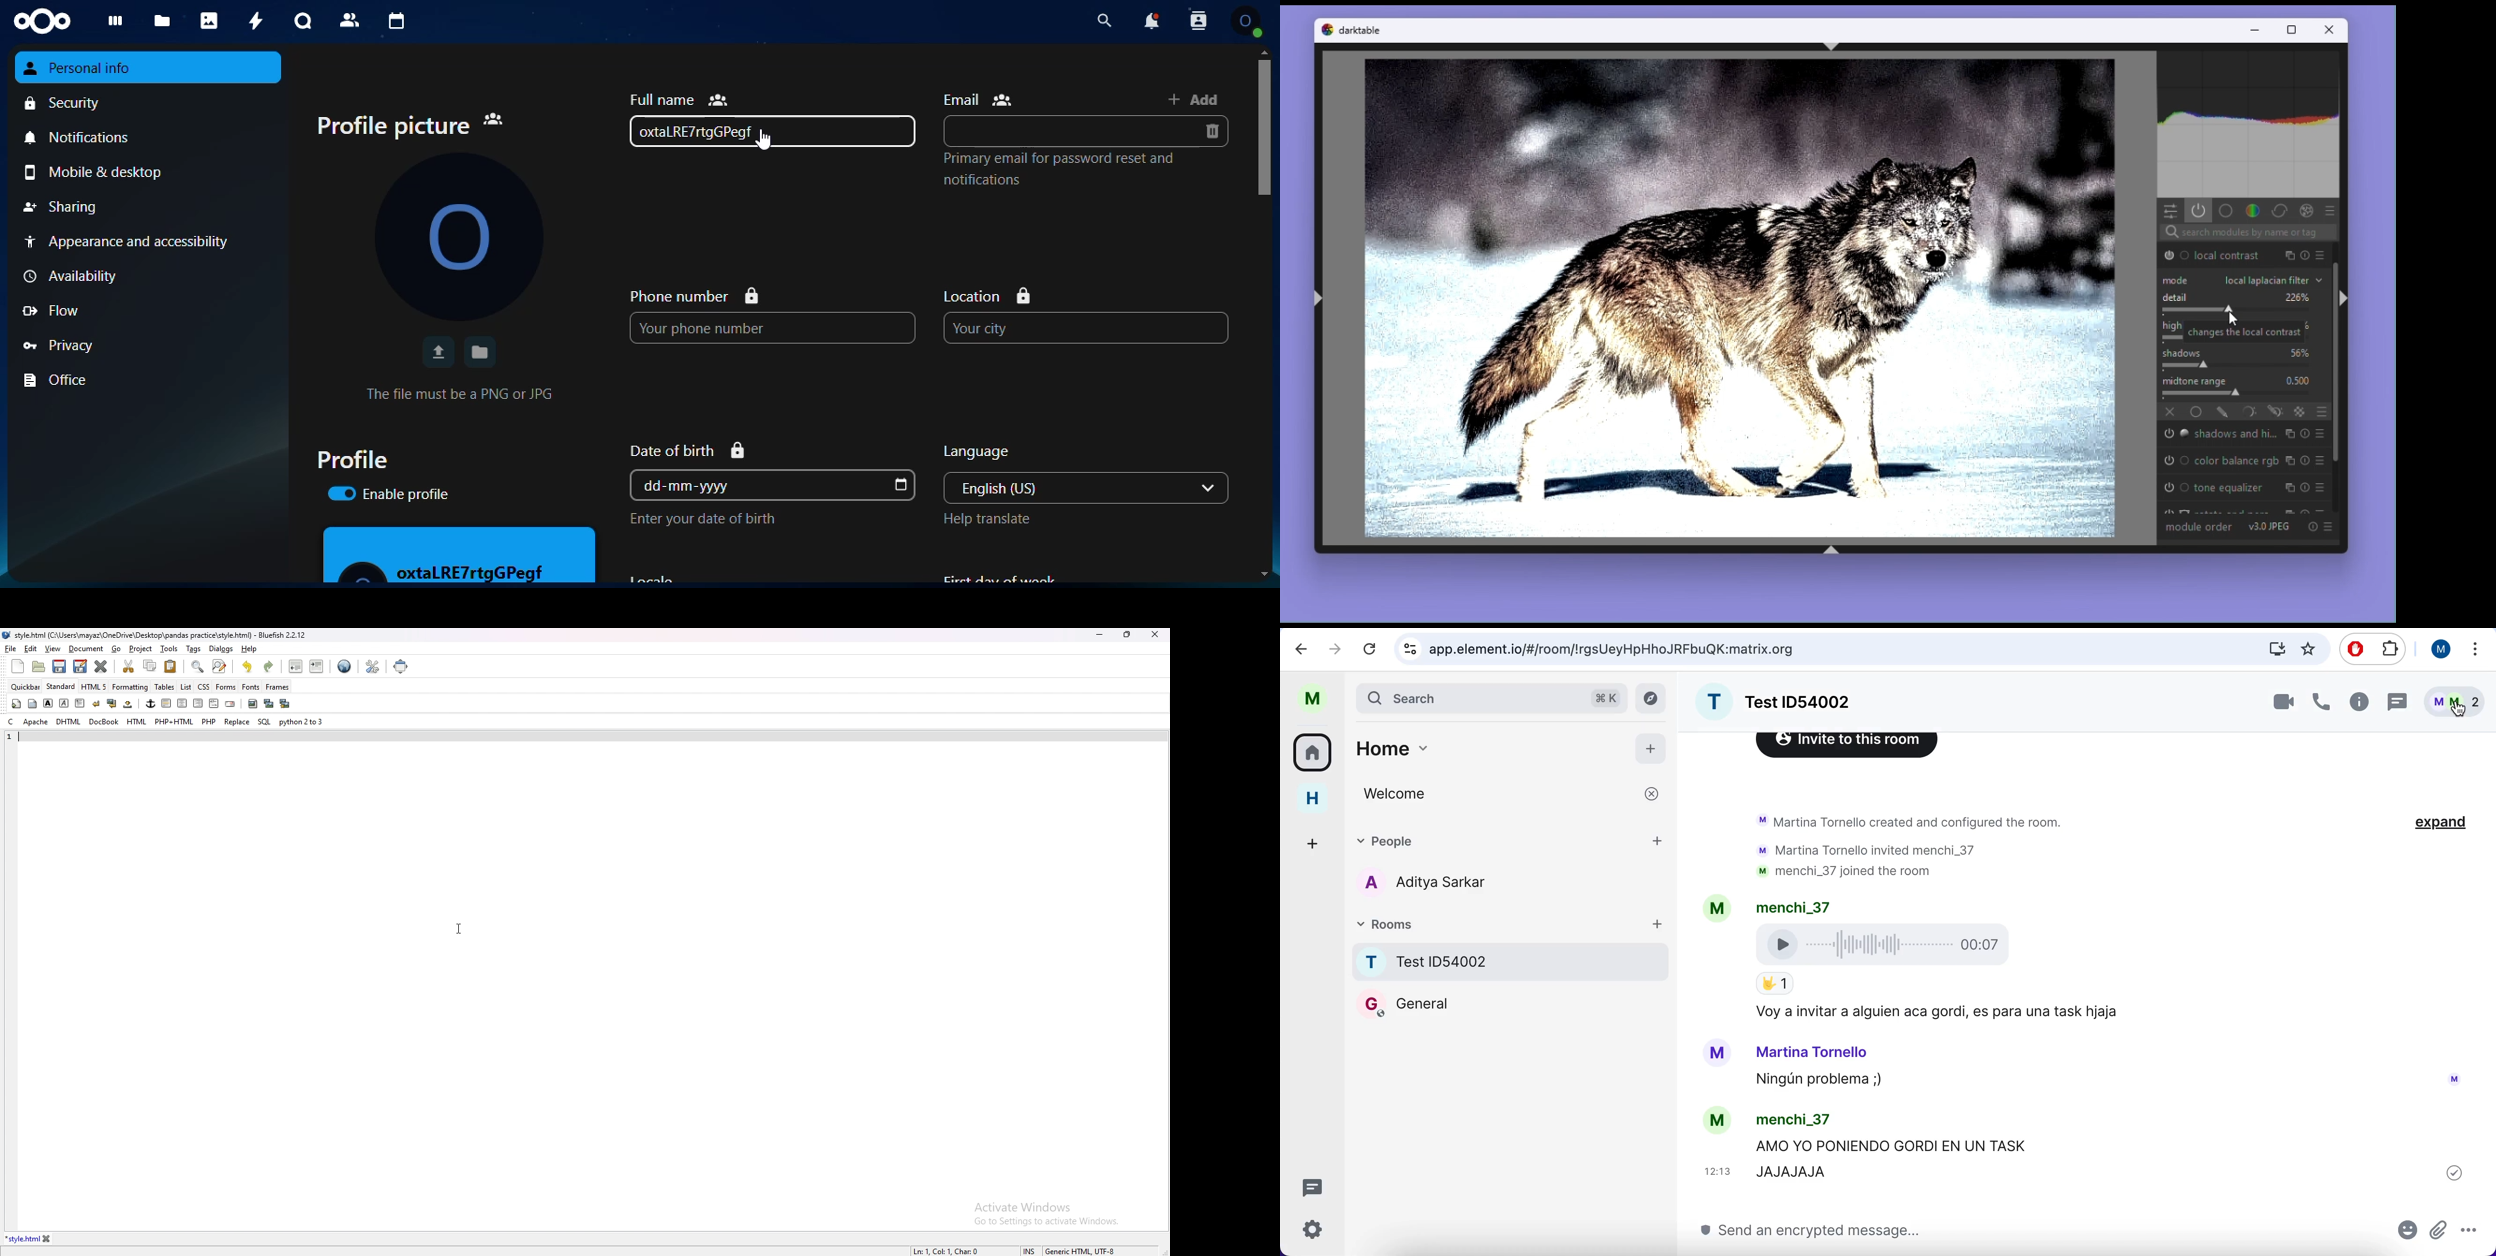  Describe the element at coordinates (2358, 704) in the screenshot. I see `information` at that location.